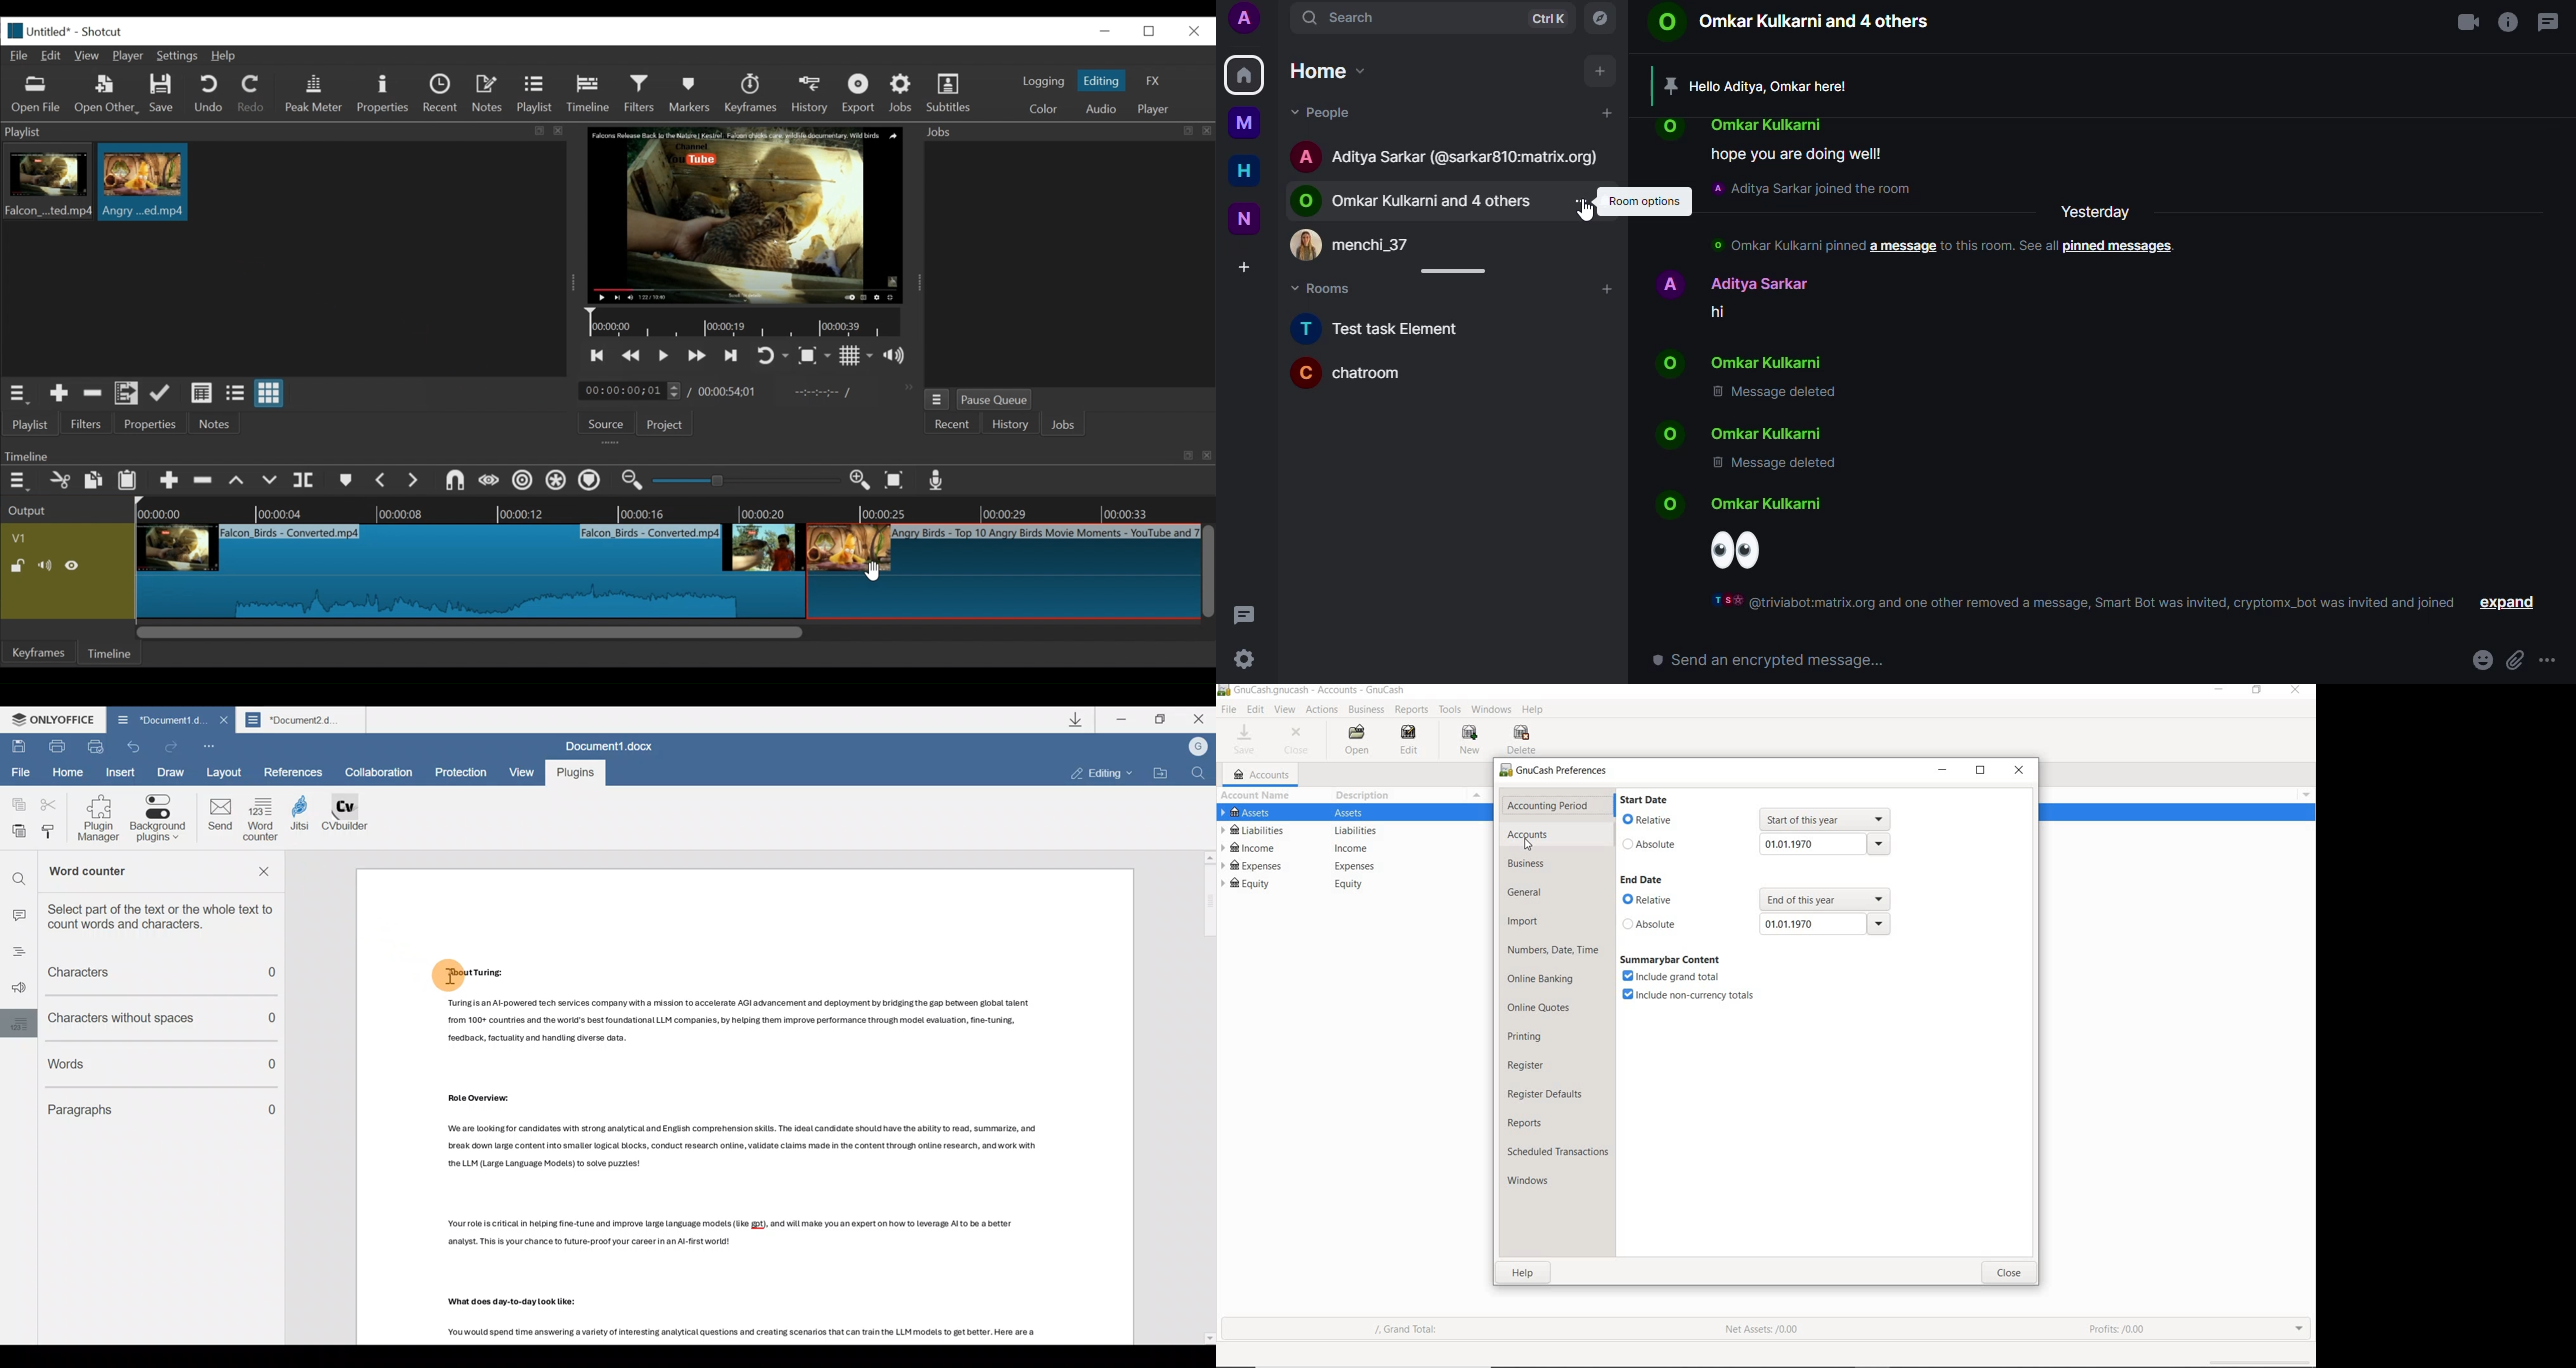 The width and height of the screenshot is (2576, 1372). Describe the element at coordinates (1535, 710) in the screenshot. I see `HELP` at that location.